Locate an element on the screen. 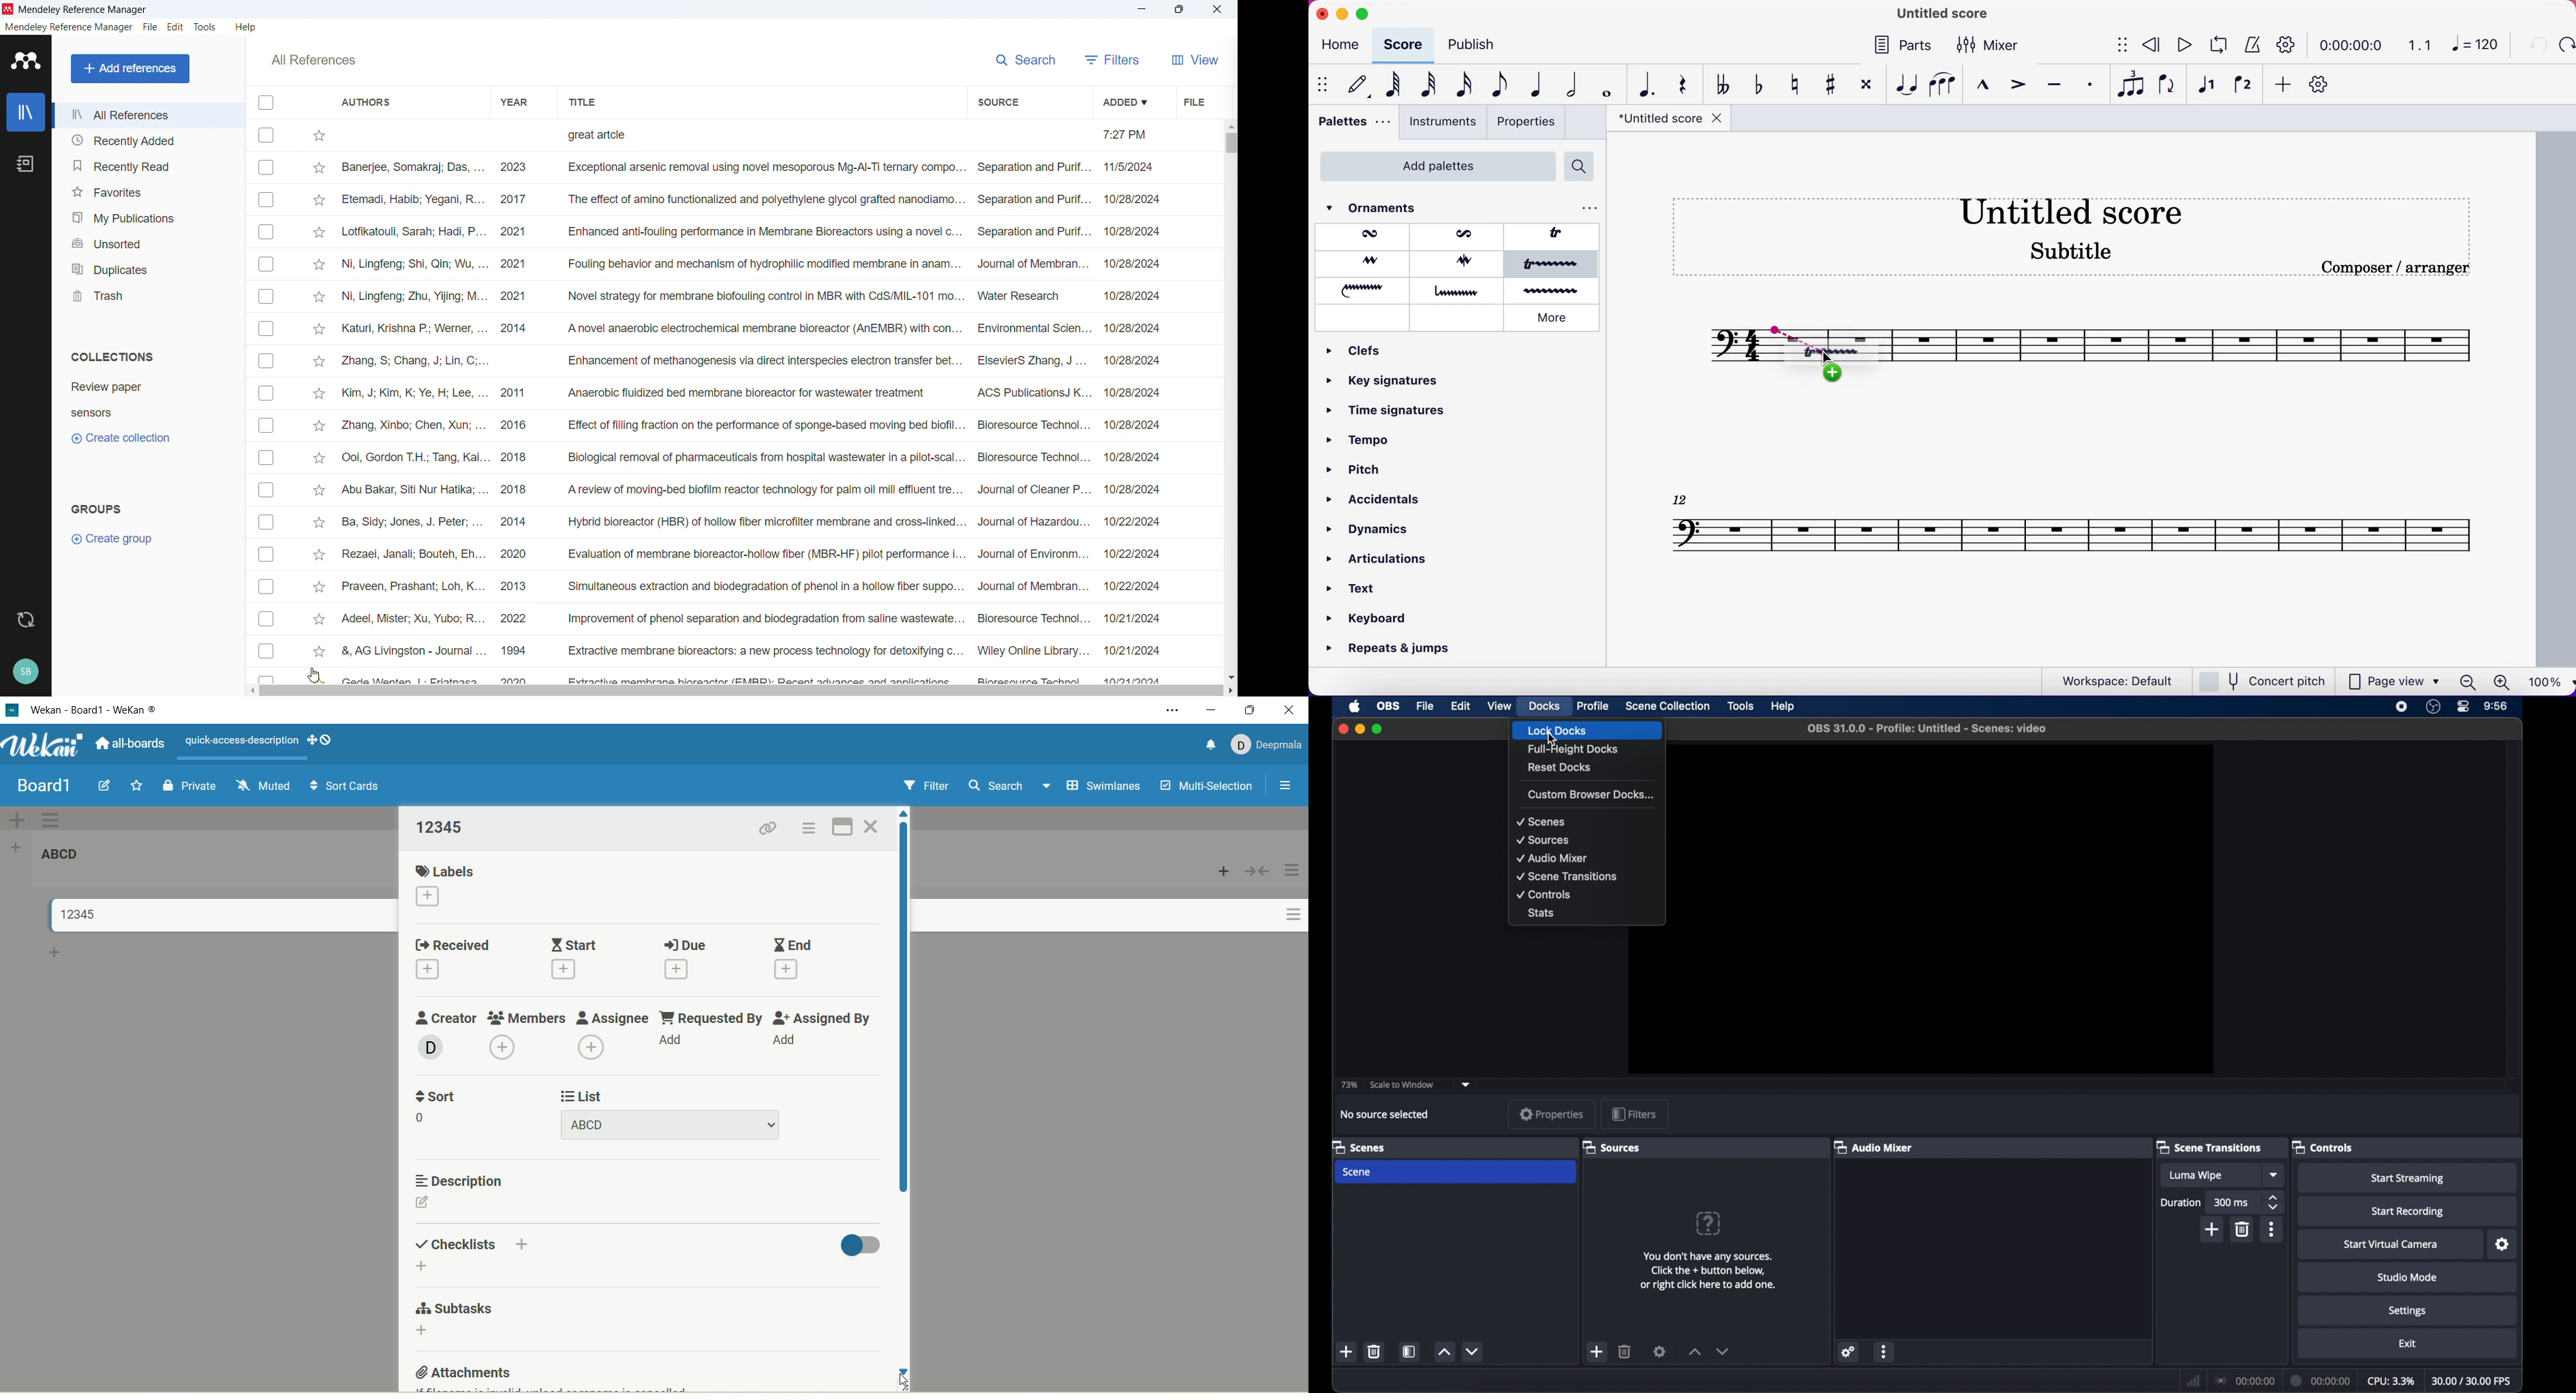 Image resolution: width=2576 pixels, height=1400 pixels. page view is located at coordinates (2395, 680).